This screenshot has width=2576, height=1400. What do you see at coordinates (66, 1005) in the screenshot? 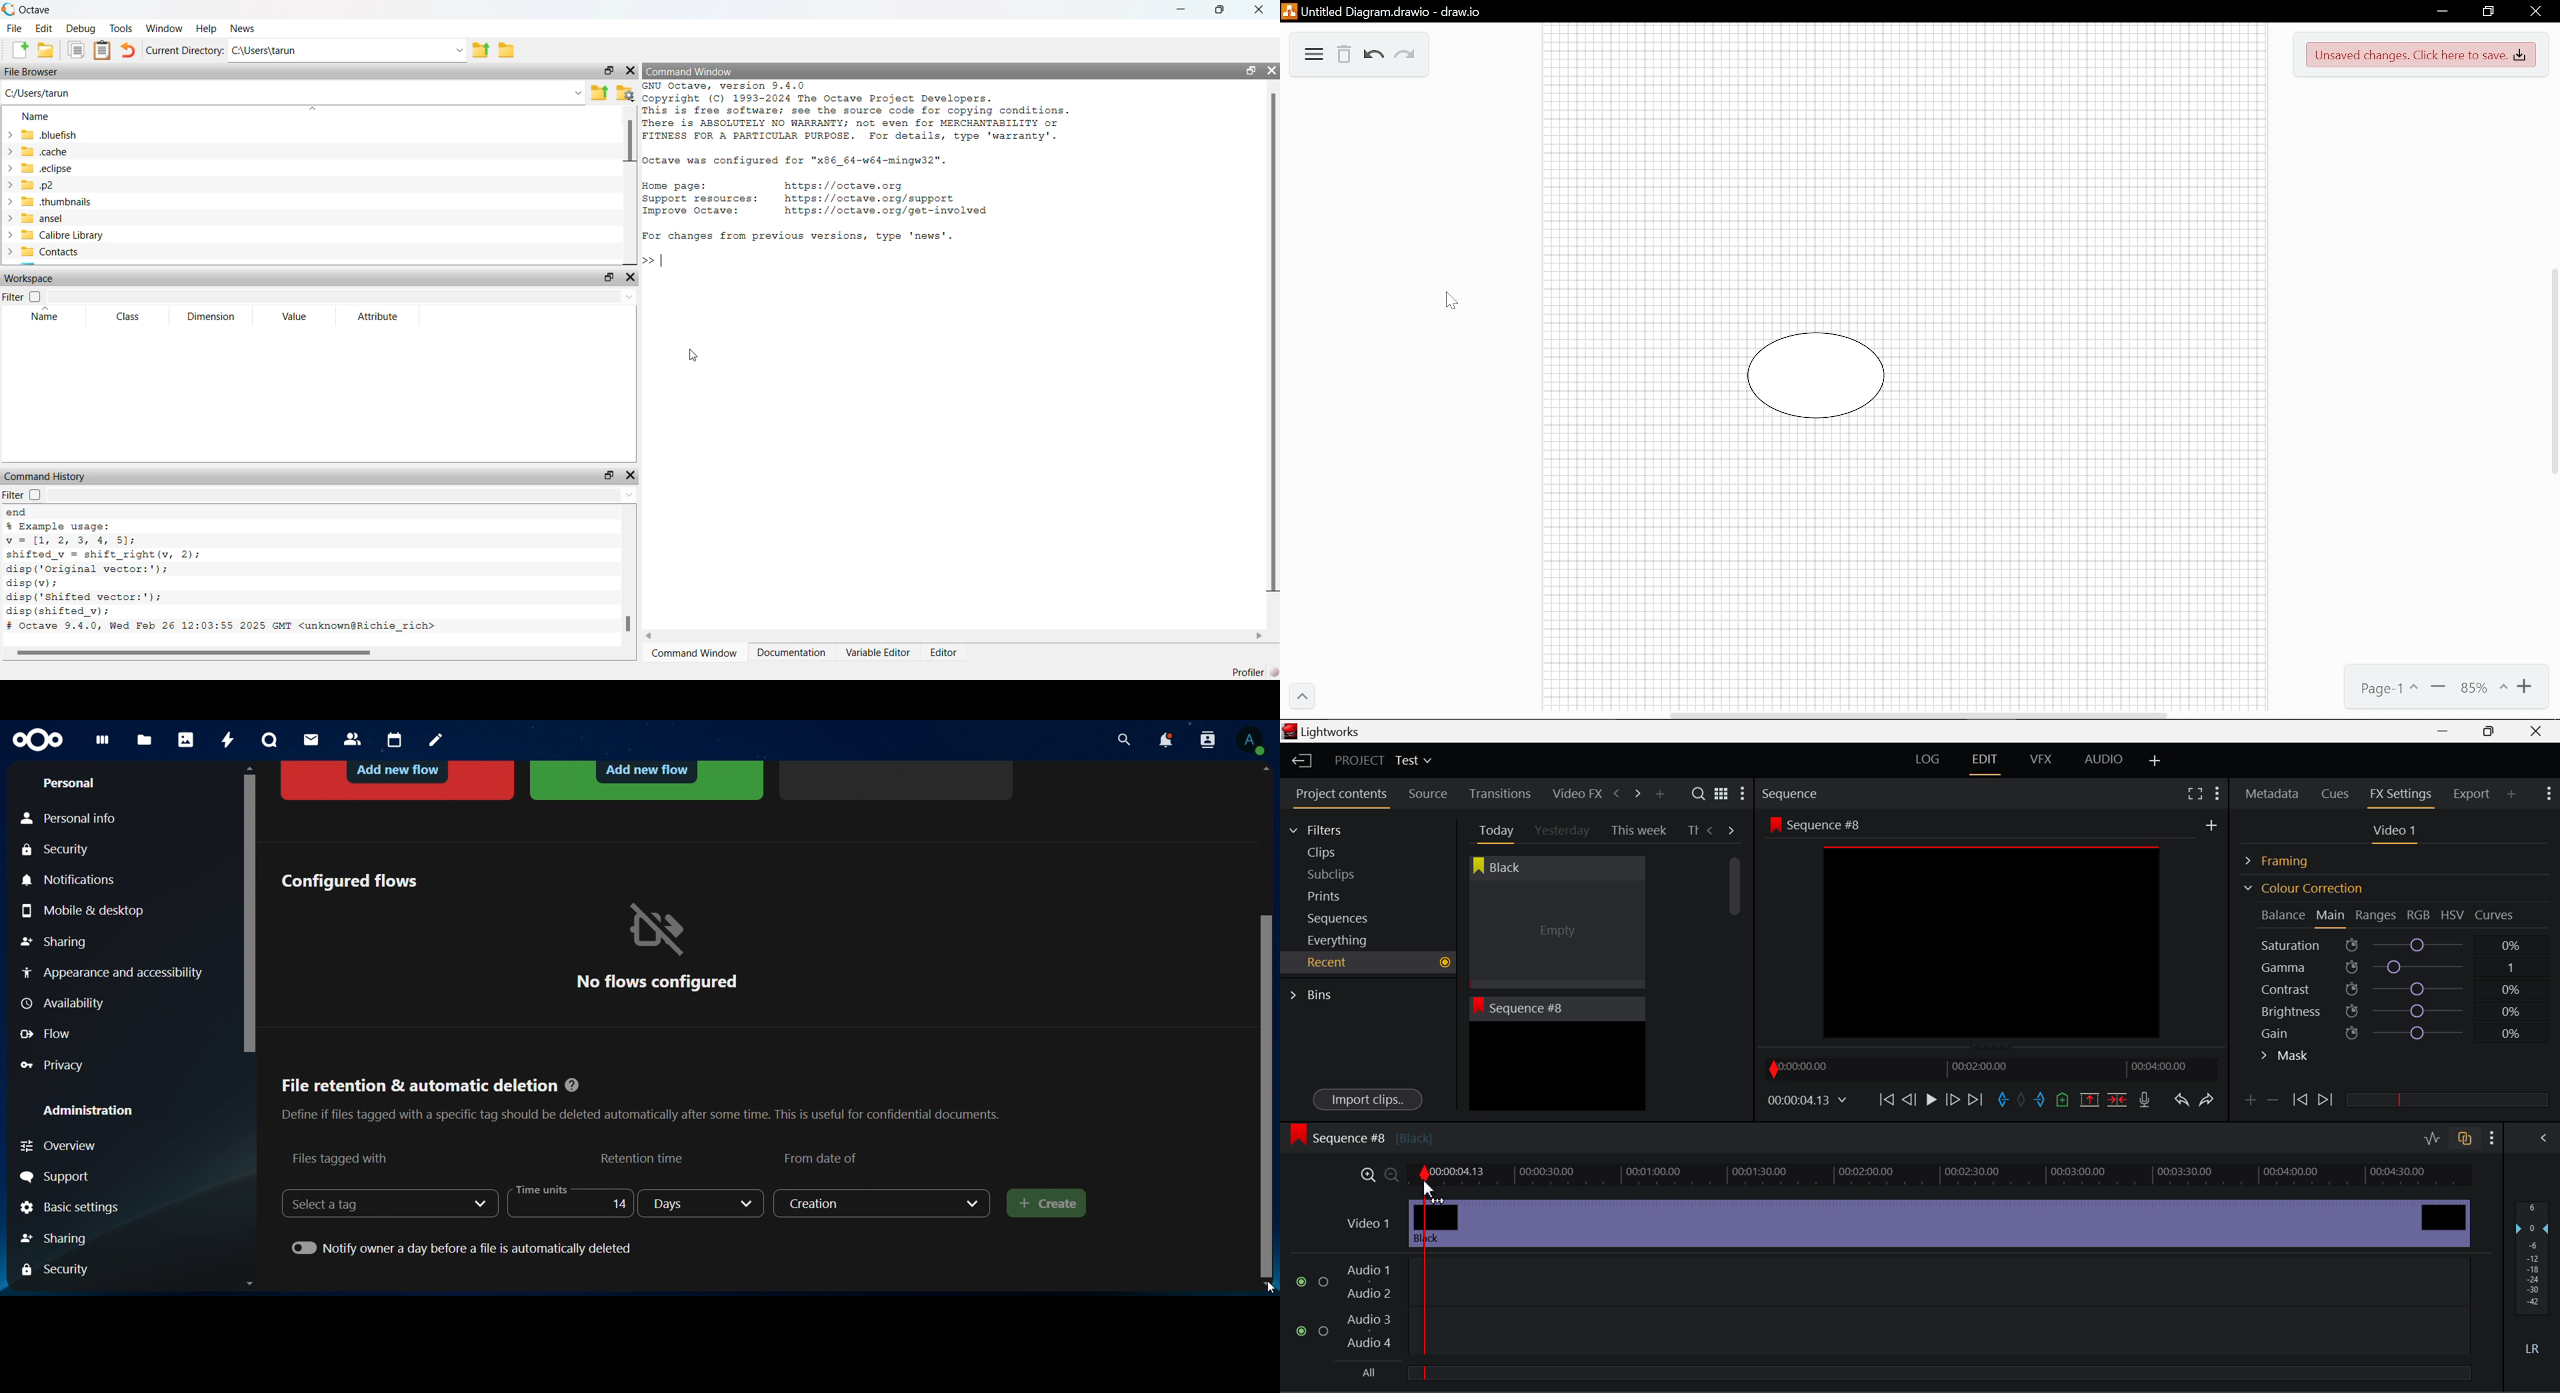
I see `availabilty` at bounding box center [66, 1005].